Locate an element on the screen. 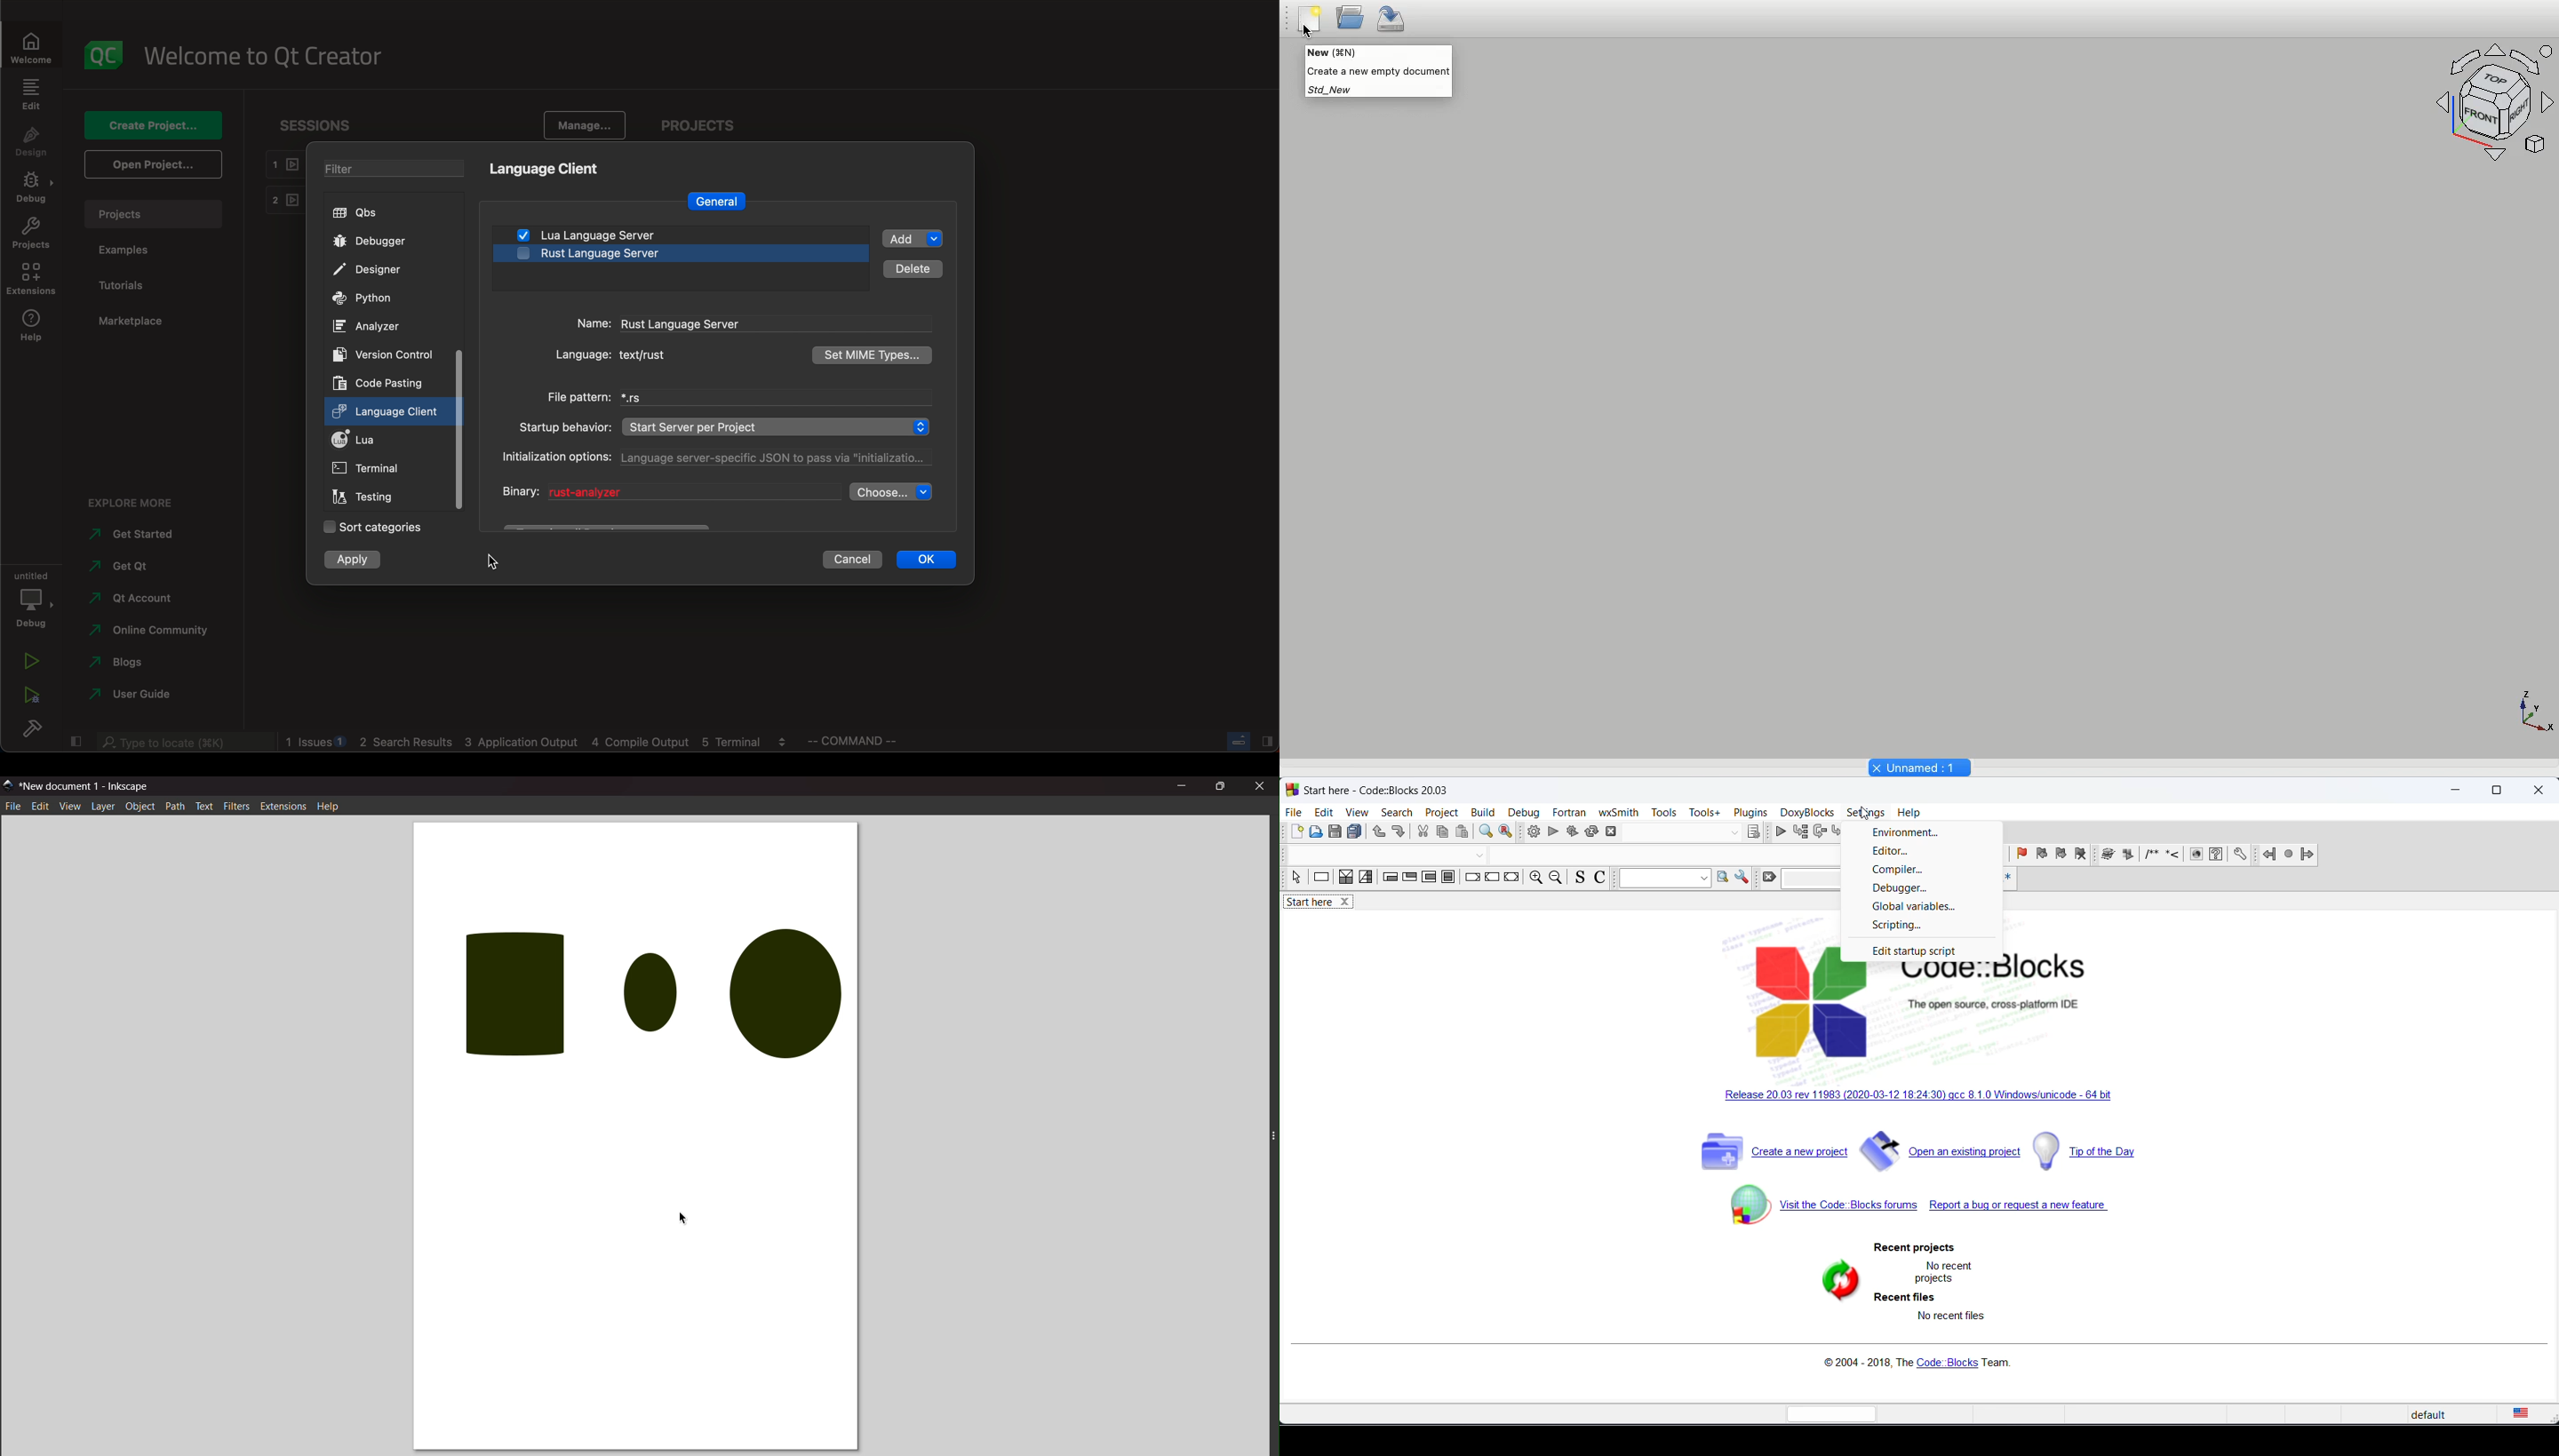  cursor is located at coordinates (686, 1223).